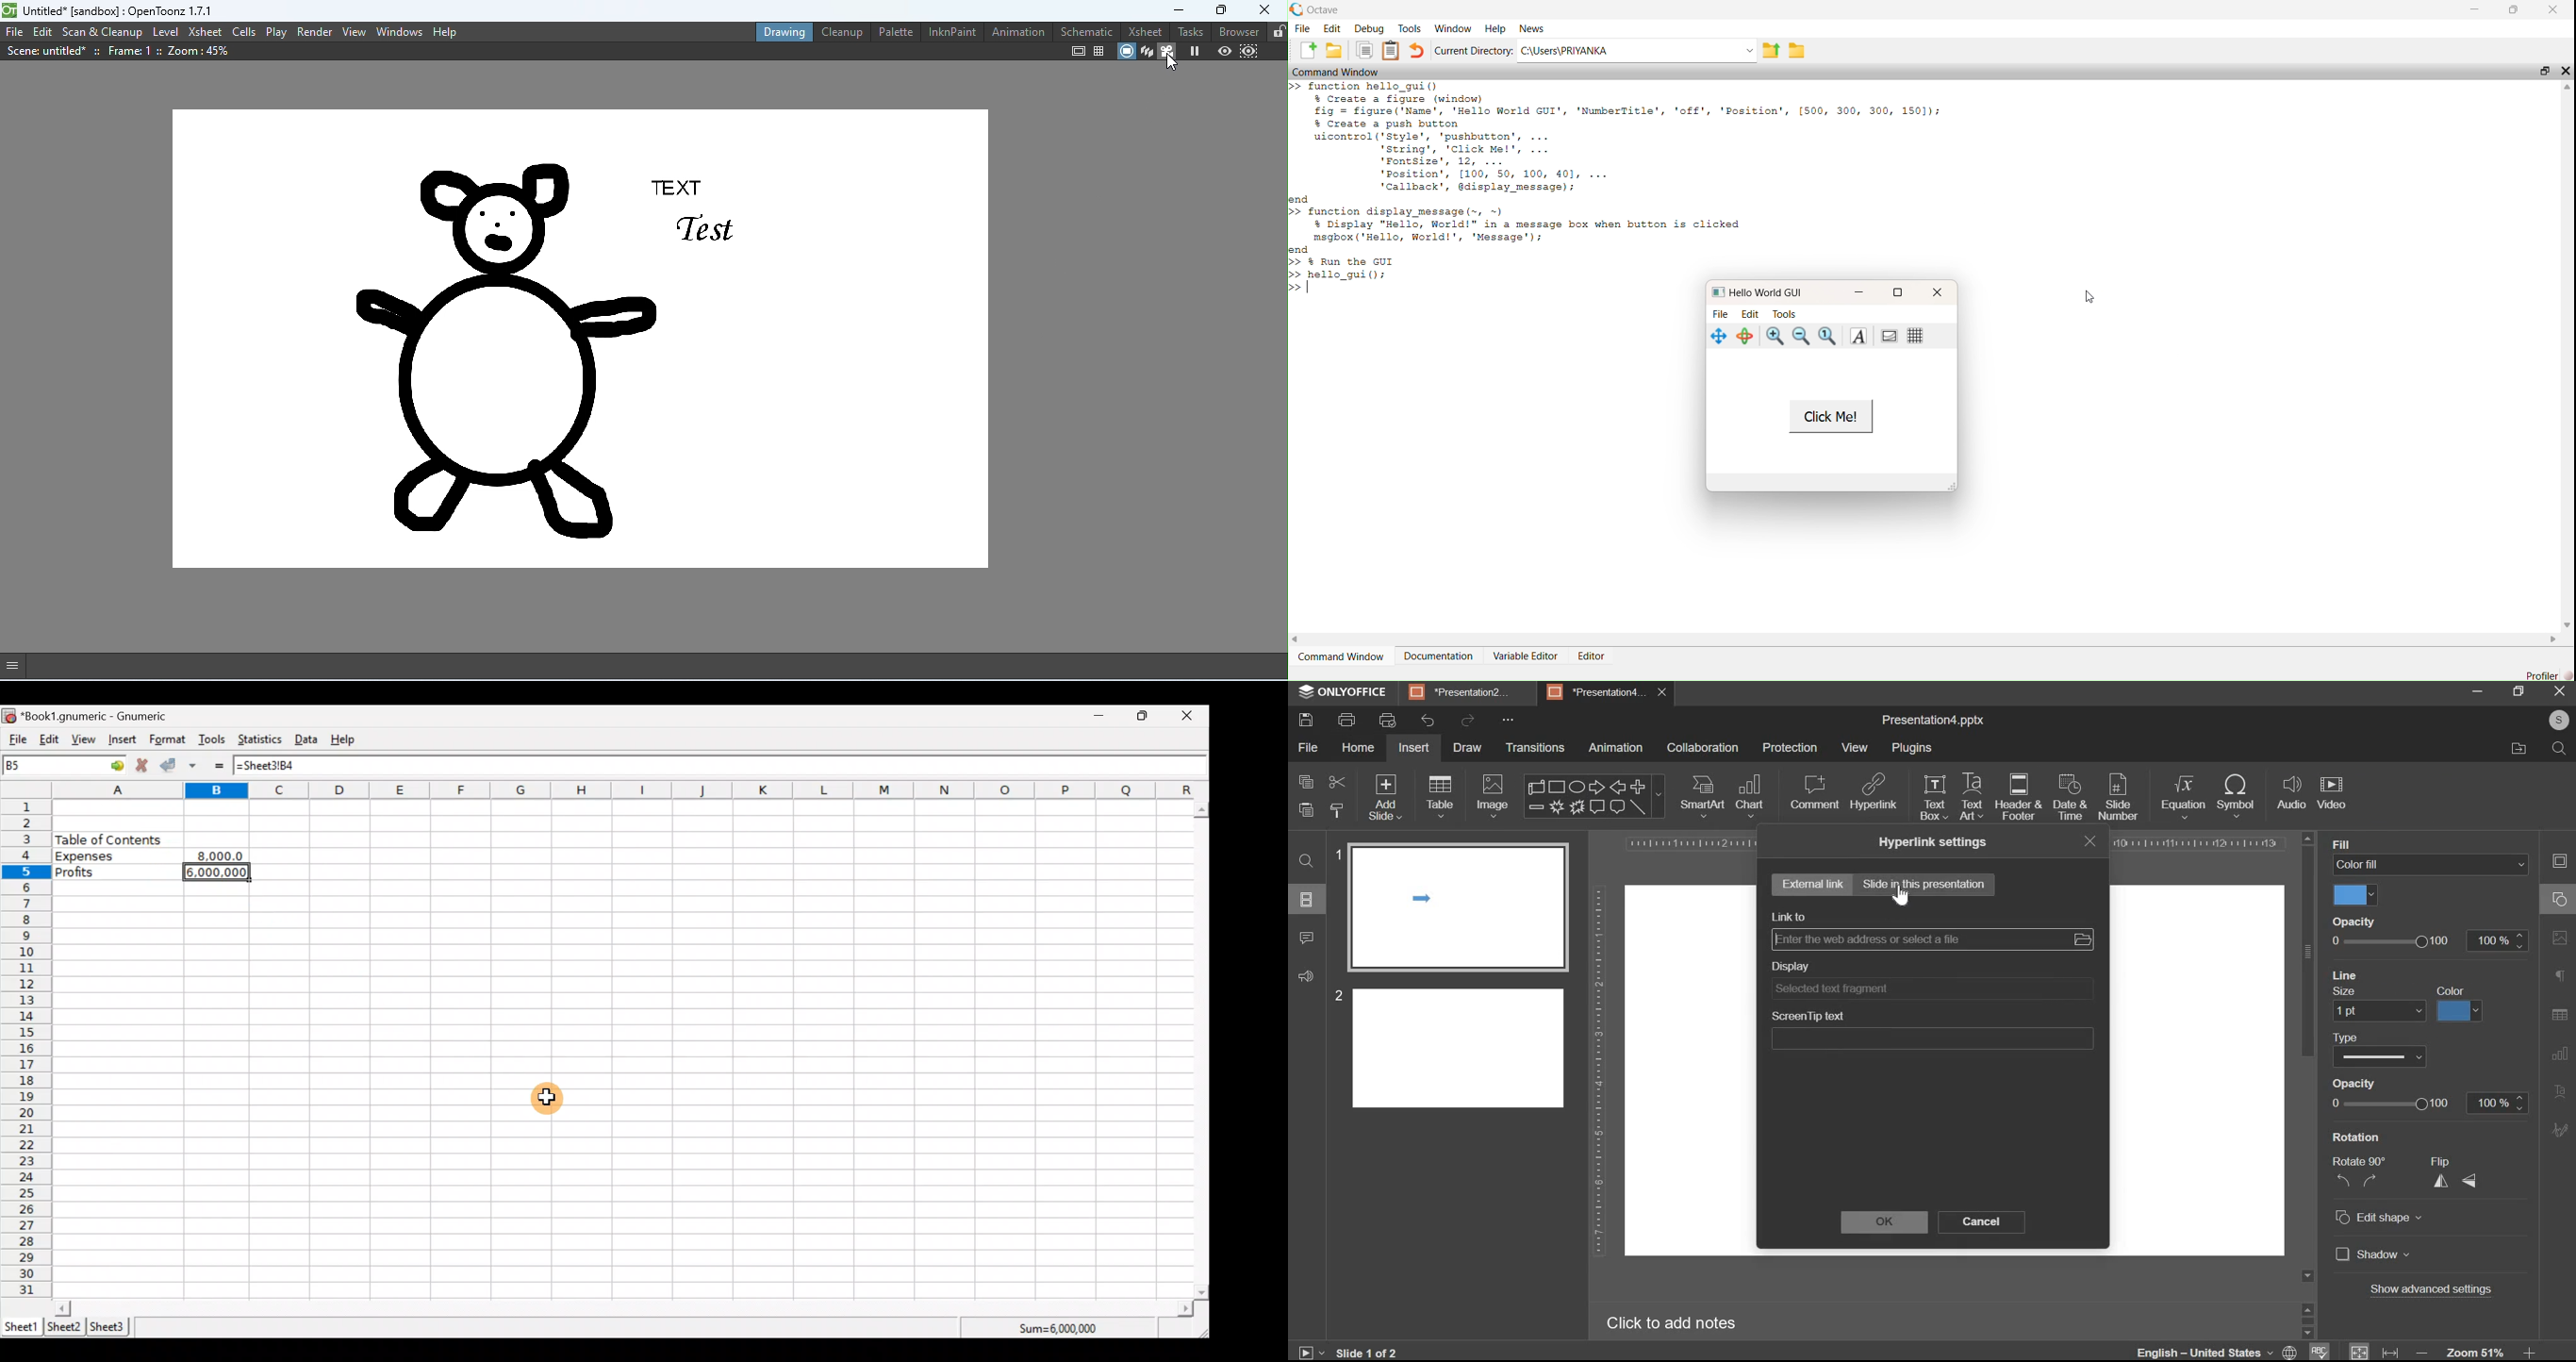 The image size is (2576, 1372). What do you see at coordinates (1342, 72) in the screenshot?
I see `Command Window` at bounding box center [1342, 72].